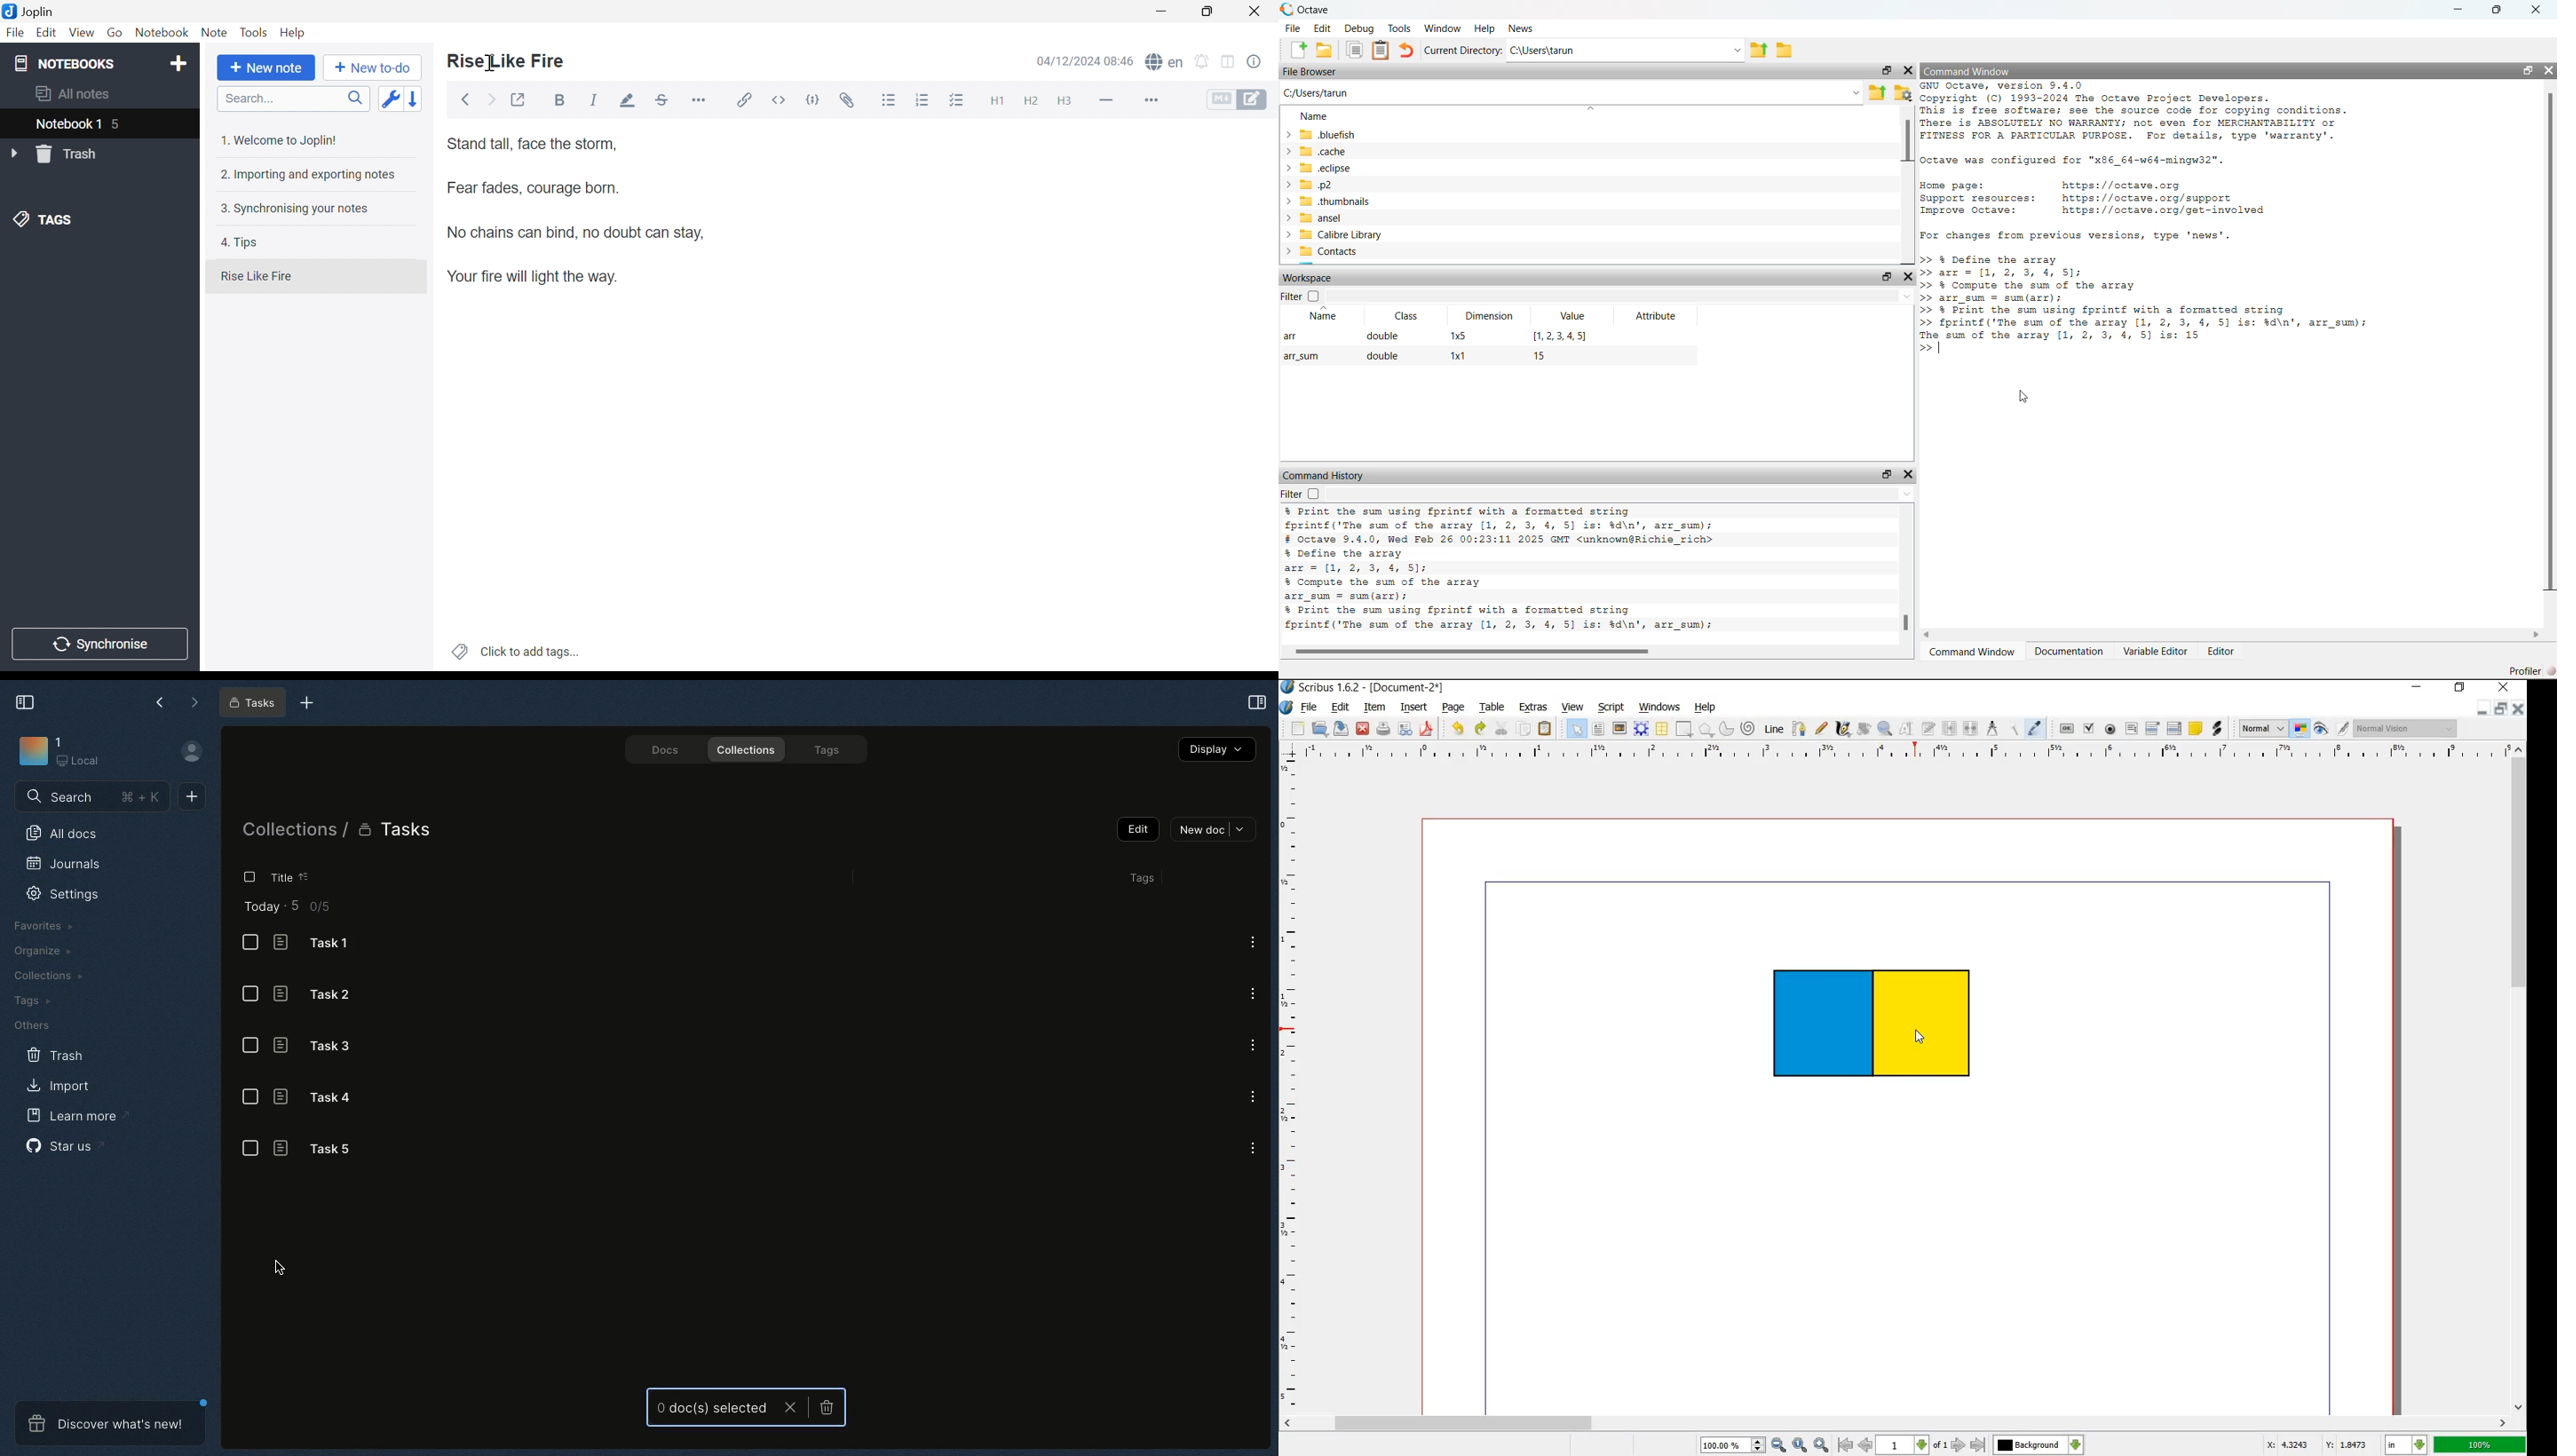 The height and width of the screenshot is (1456, 2576). Describe the element at coordinates (1883, 278) in the screenshot. I see `Maximize` at that location.